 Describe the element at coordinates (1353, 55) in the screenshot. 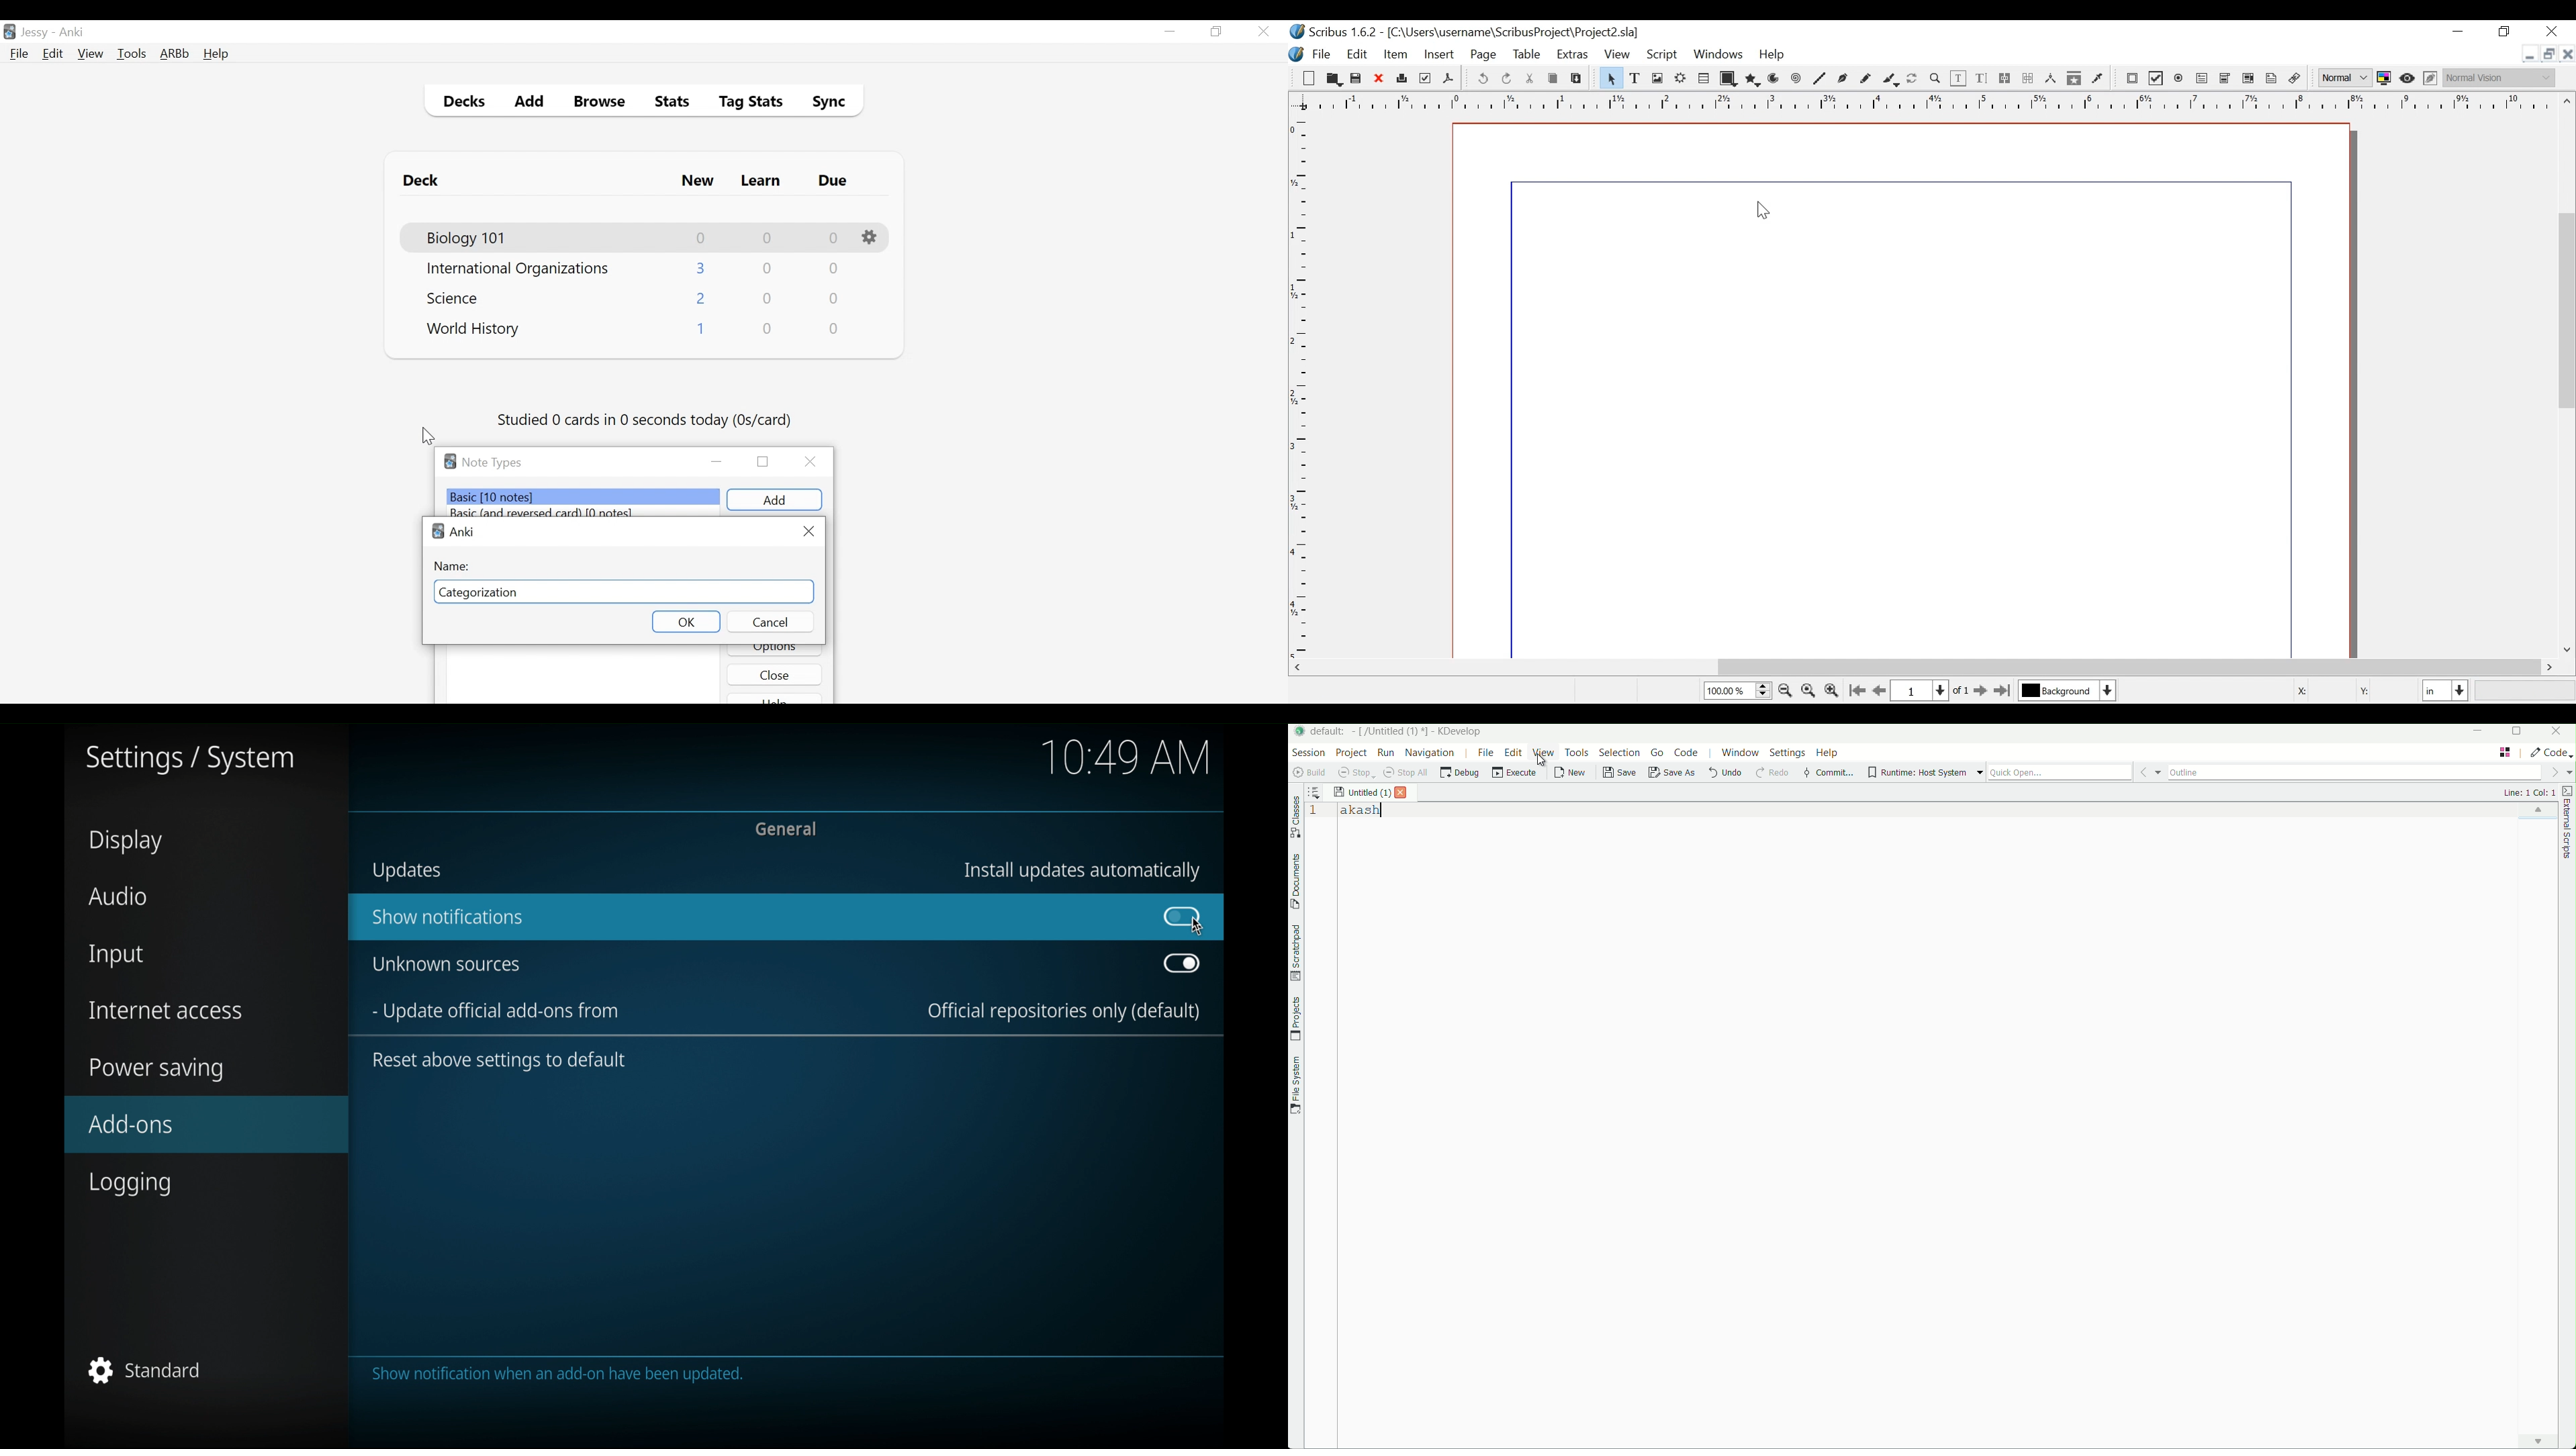

I see `Edit` at that location.